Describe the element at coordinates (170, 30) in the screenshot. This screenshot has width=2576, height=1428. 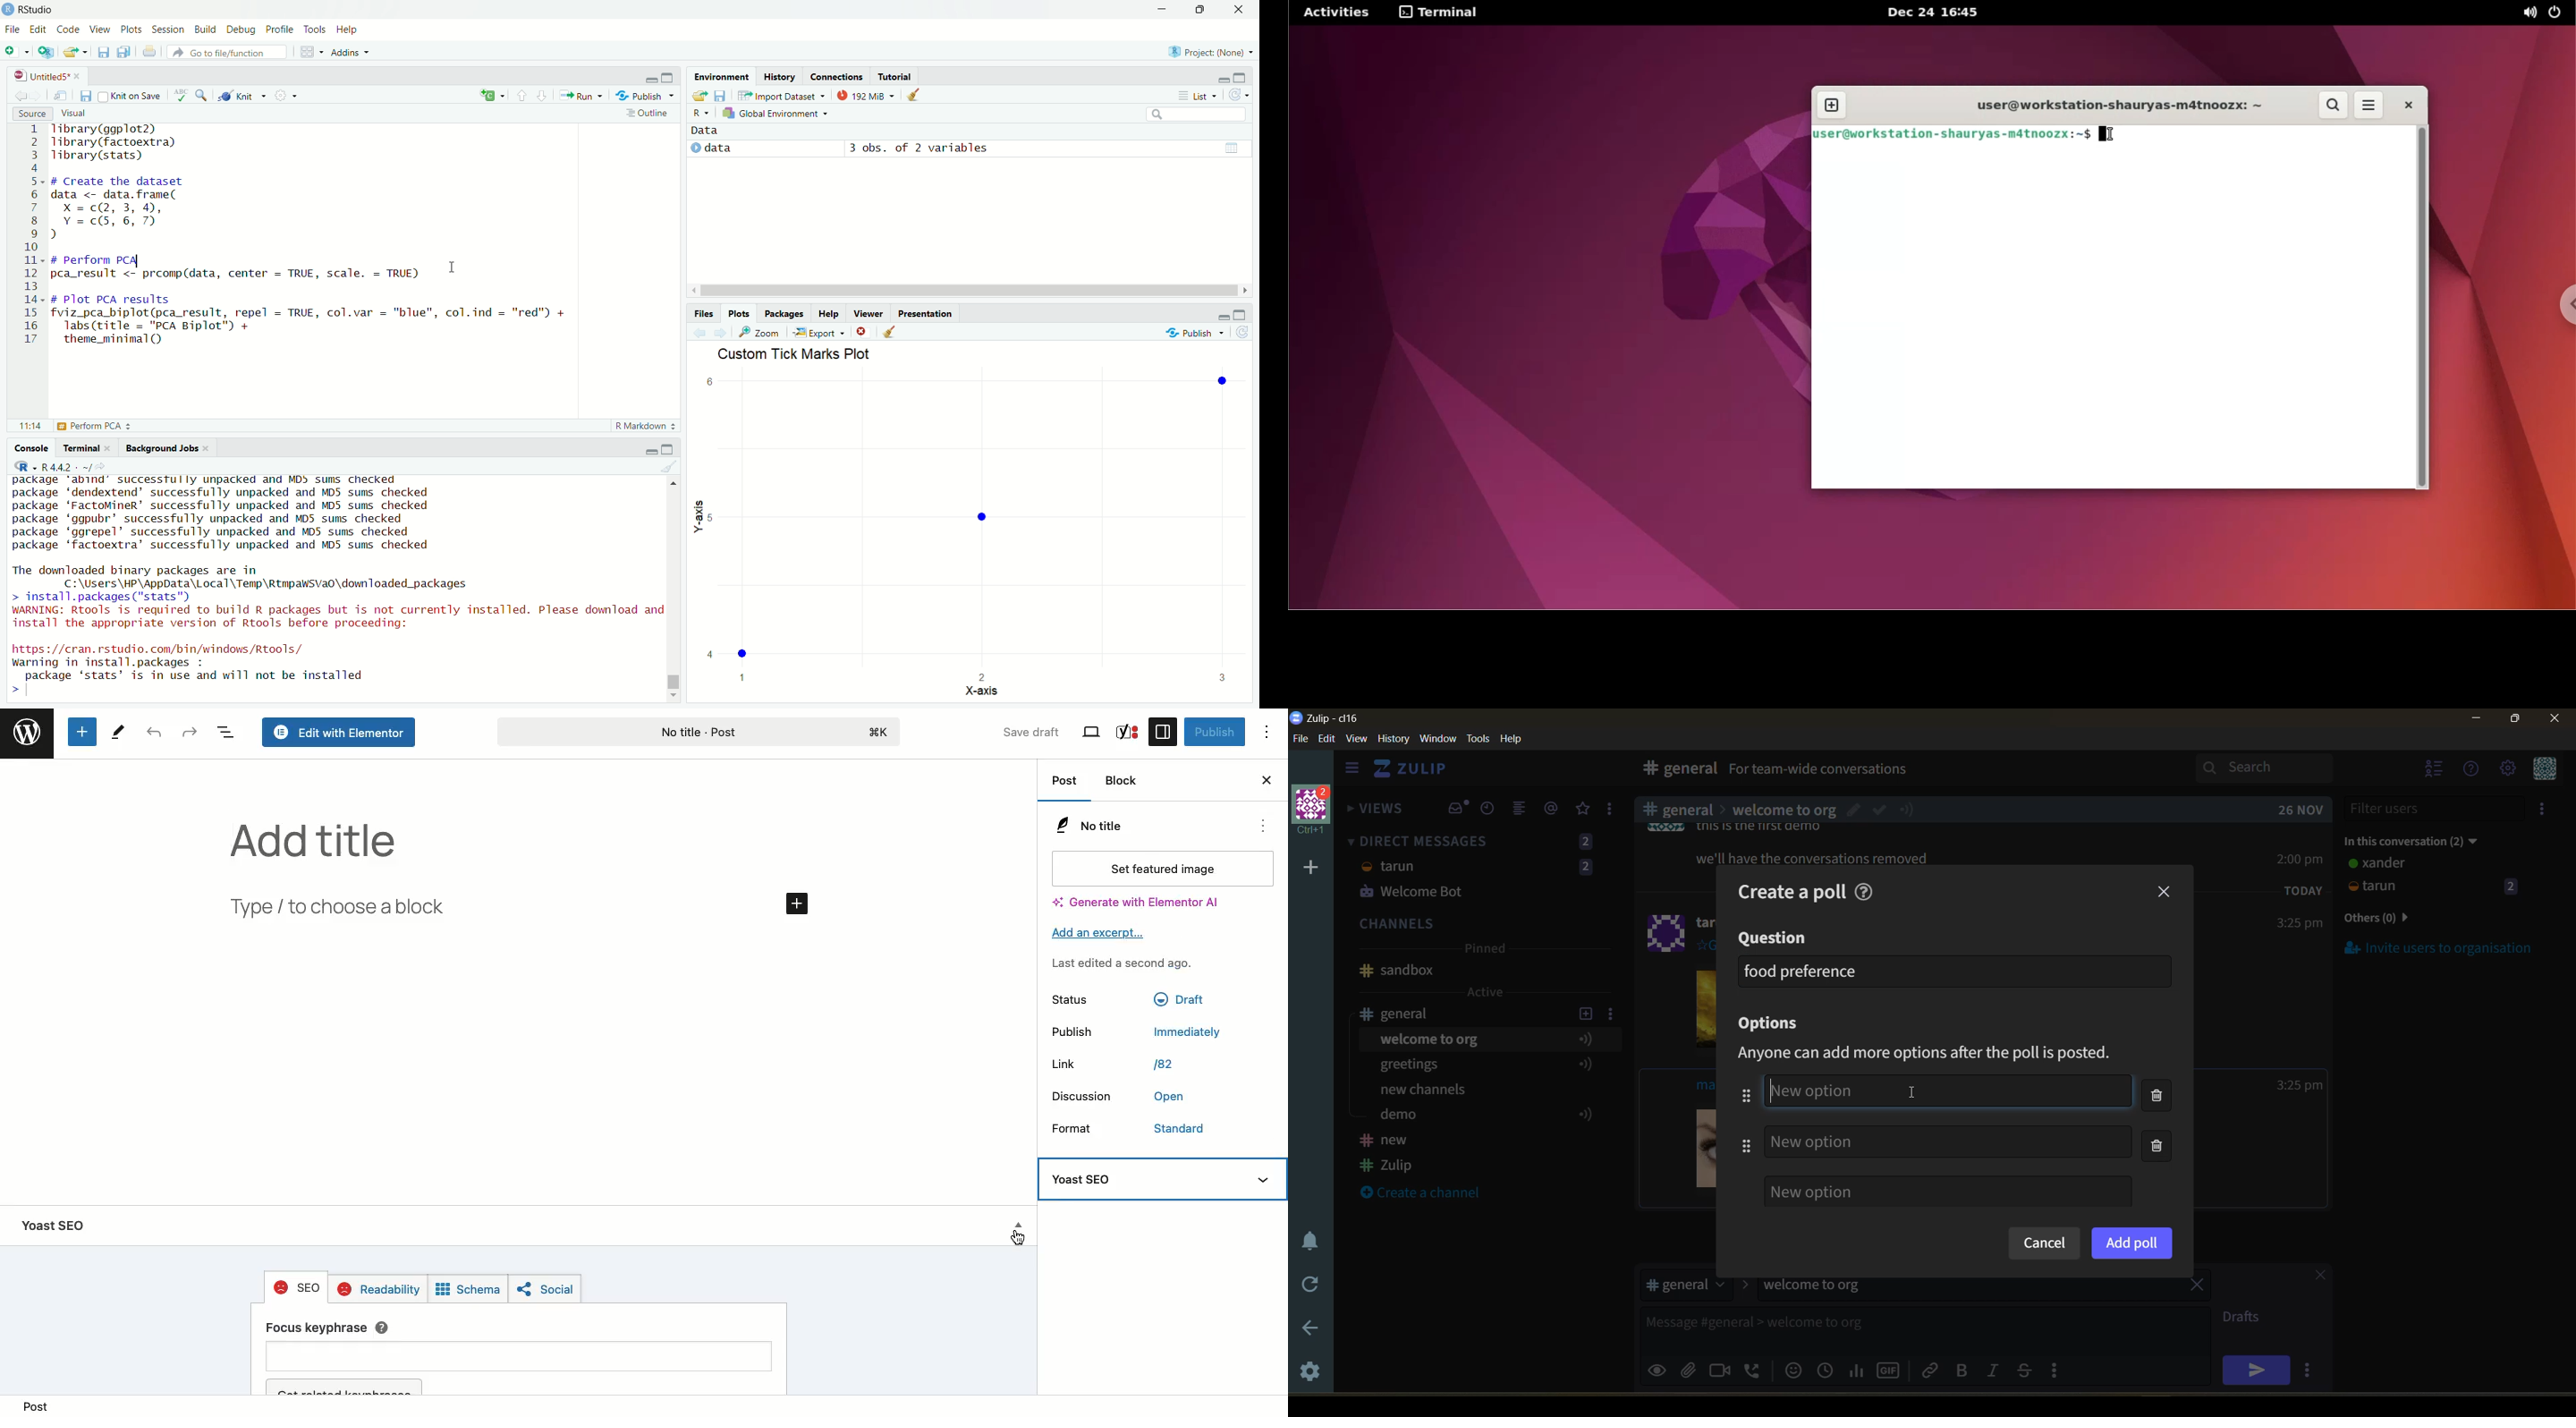
I see `Session` at that location.